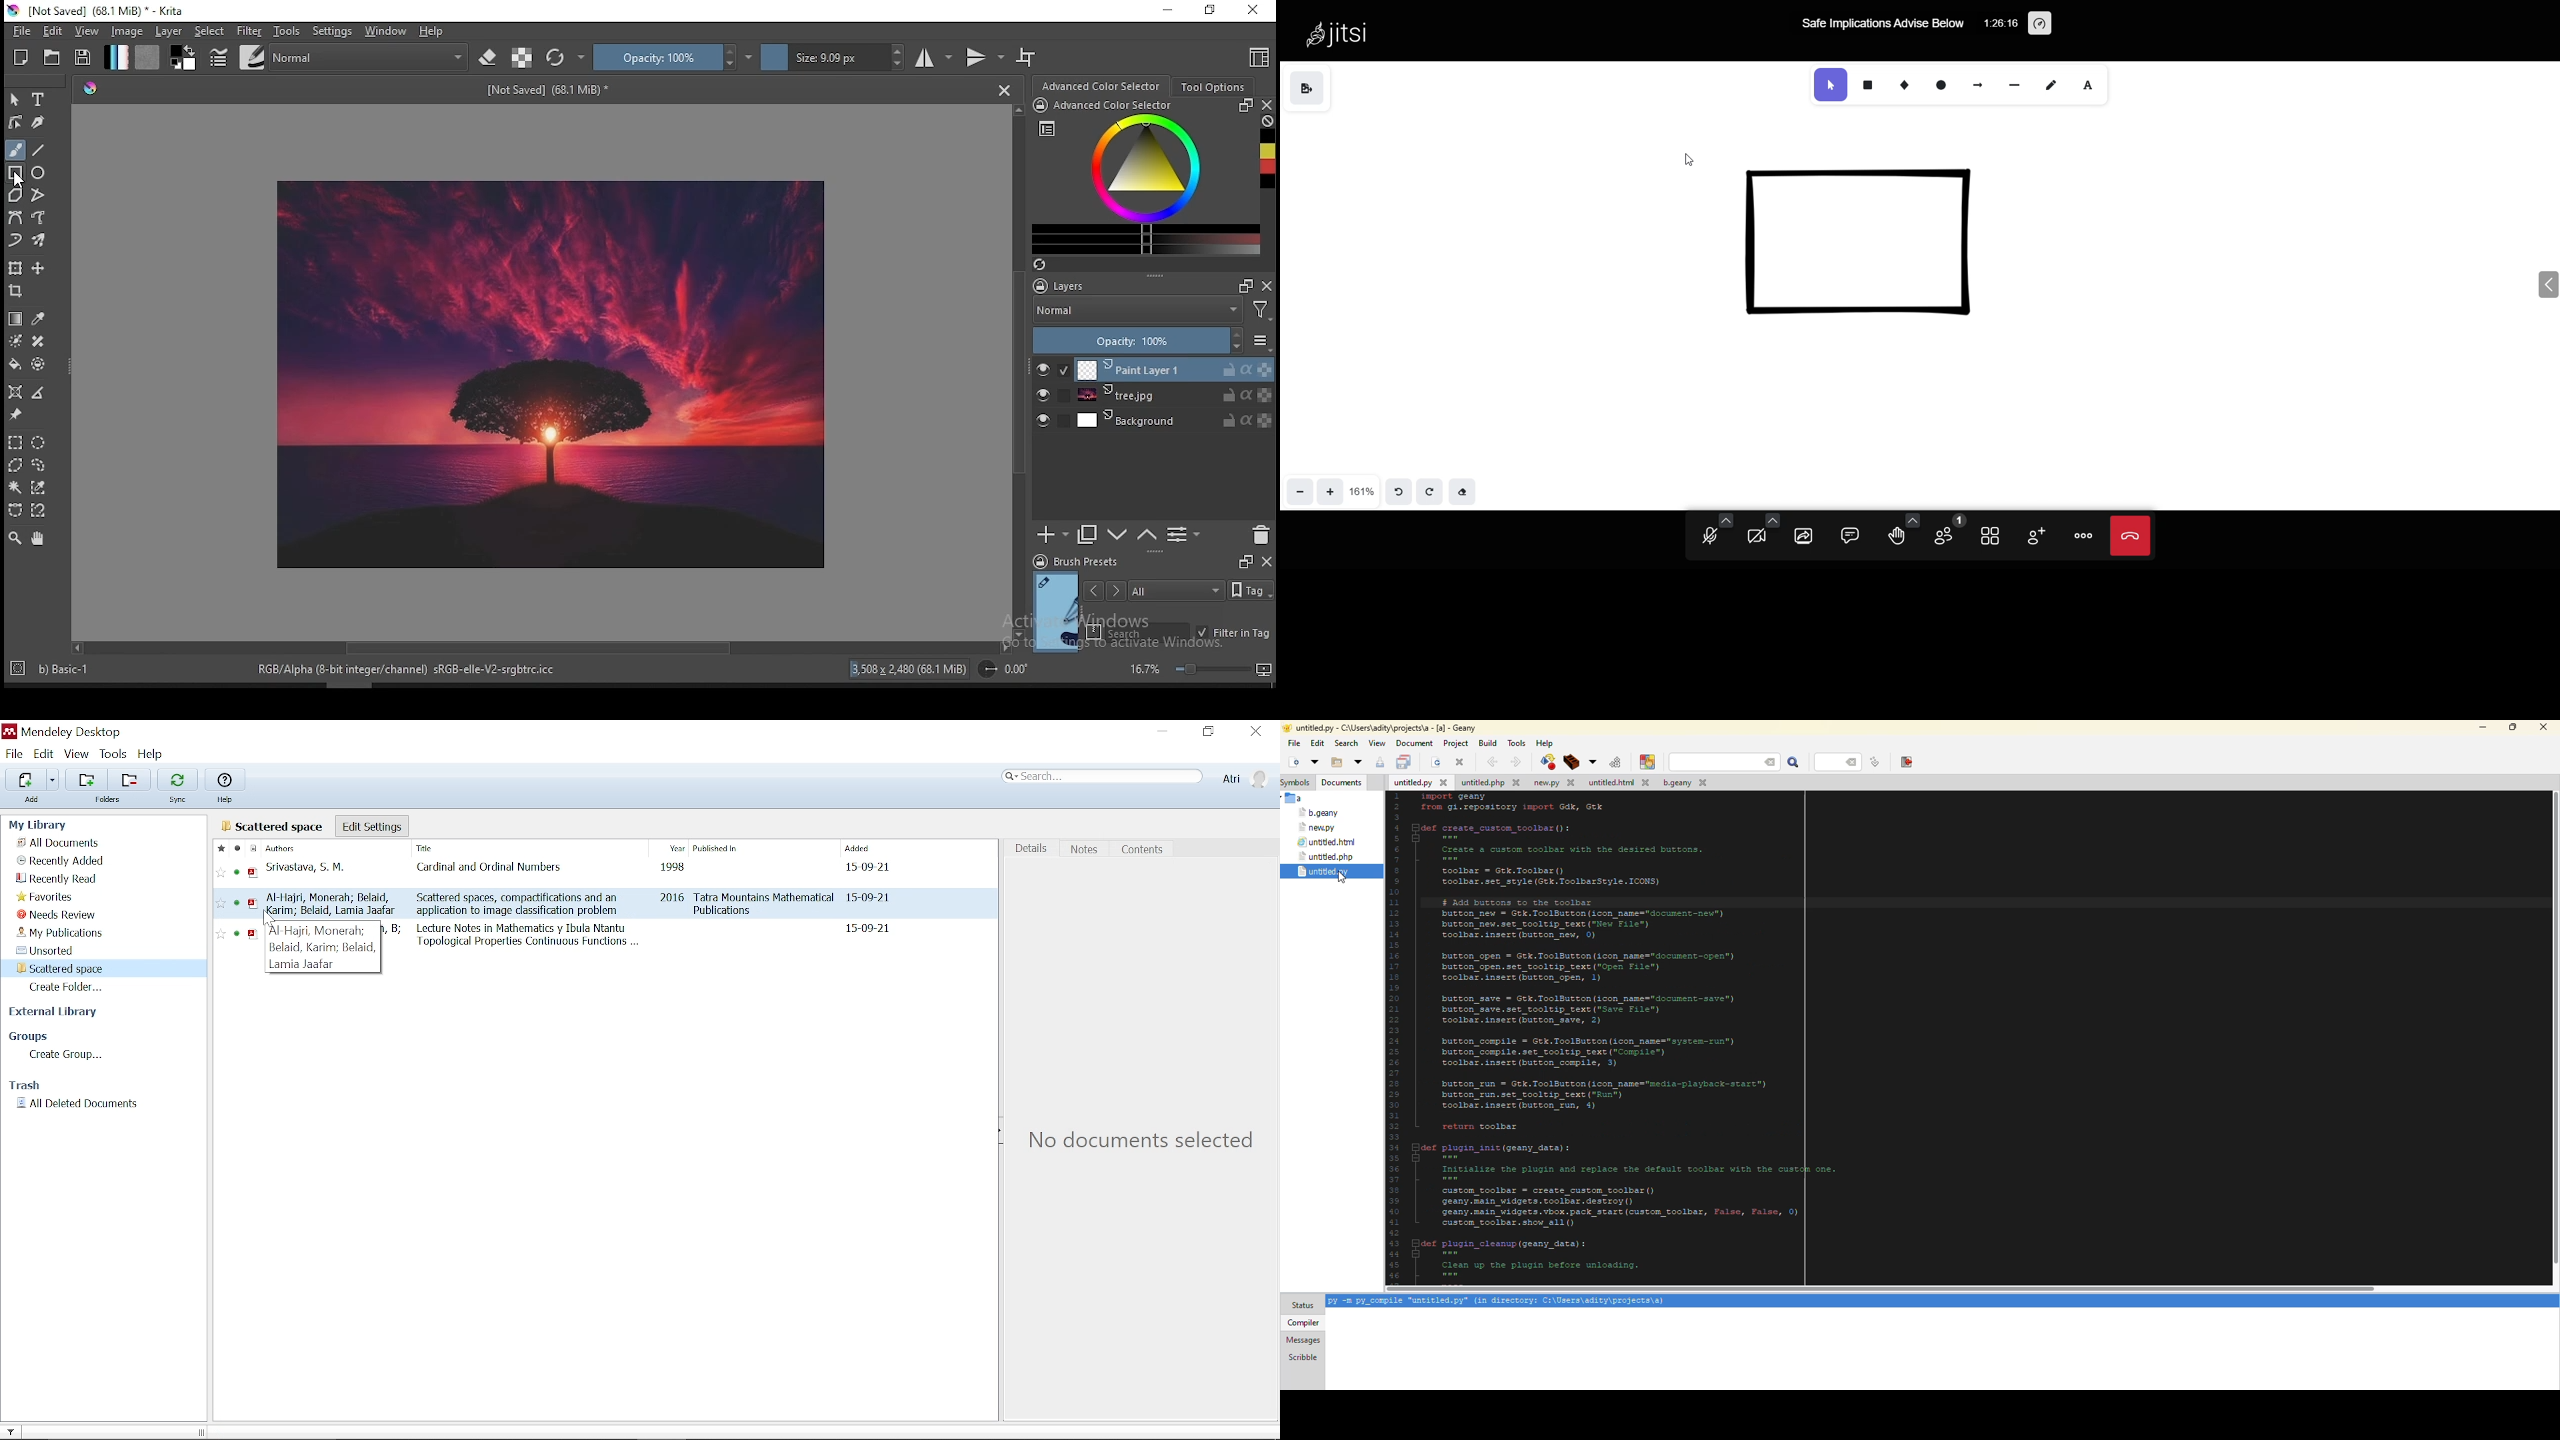 The image size is (2576, 1456). Describe the element at coordinates (1138, 631) in the screenshot. I see `search` at that location.